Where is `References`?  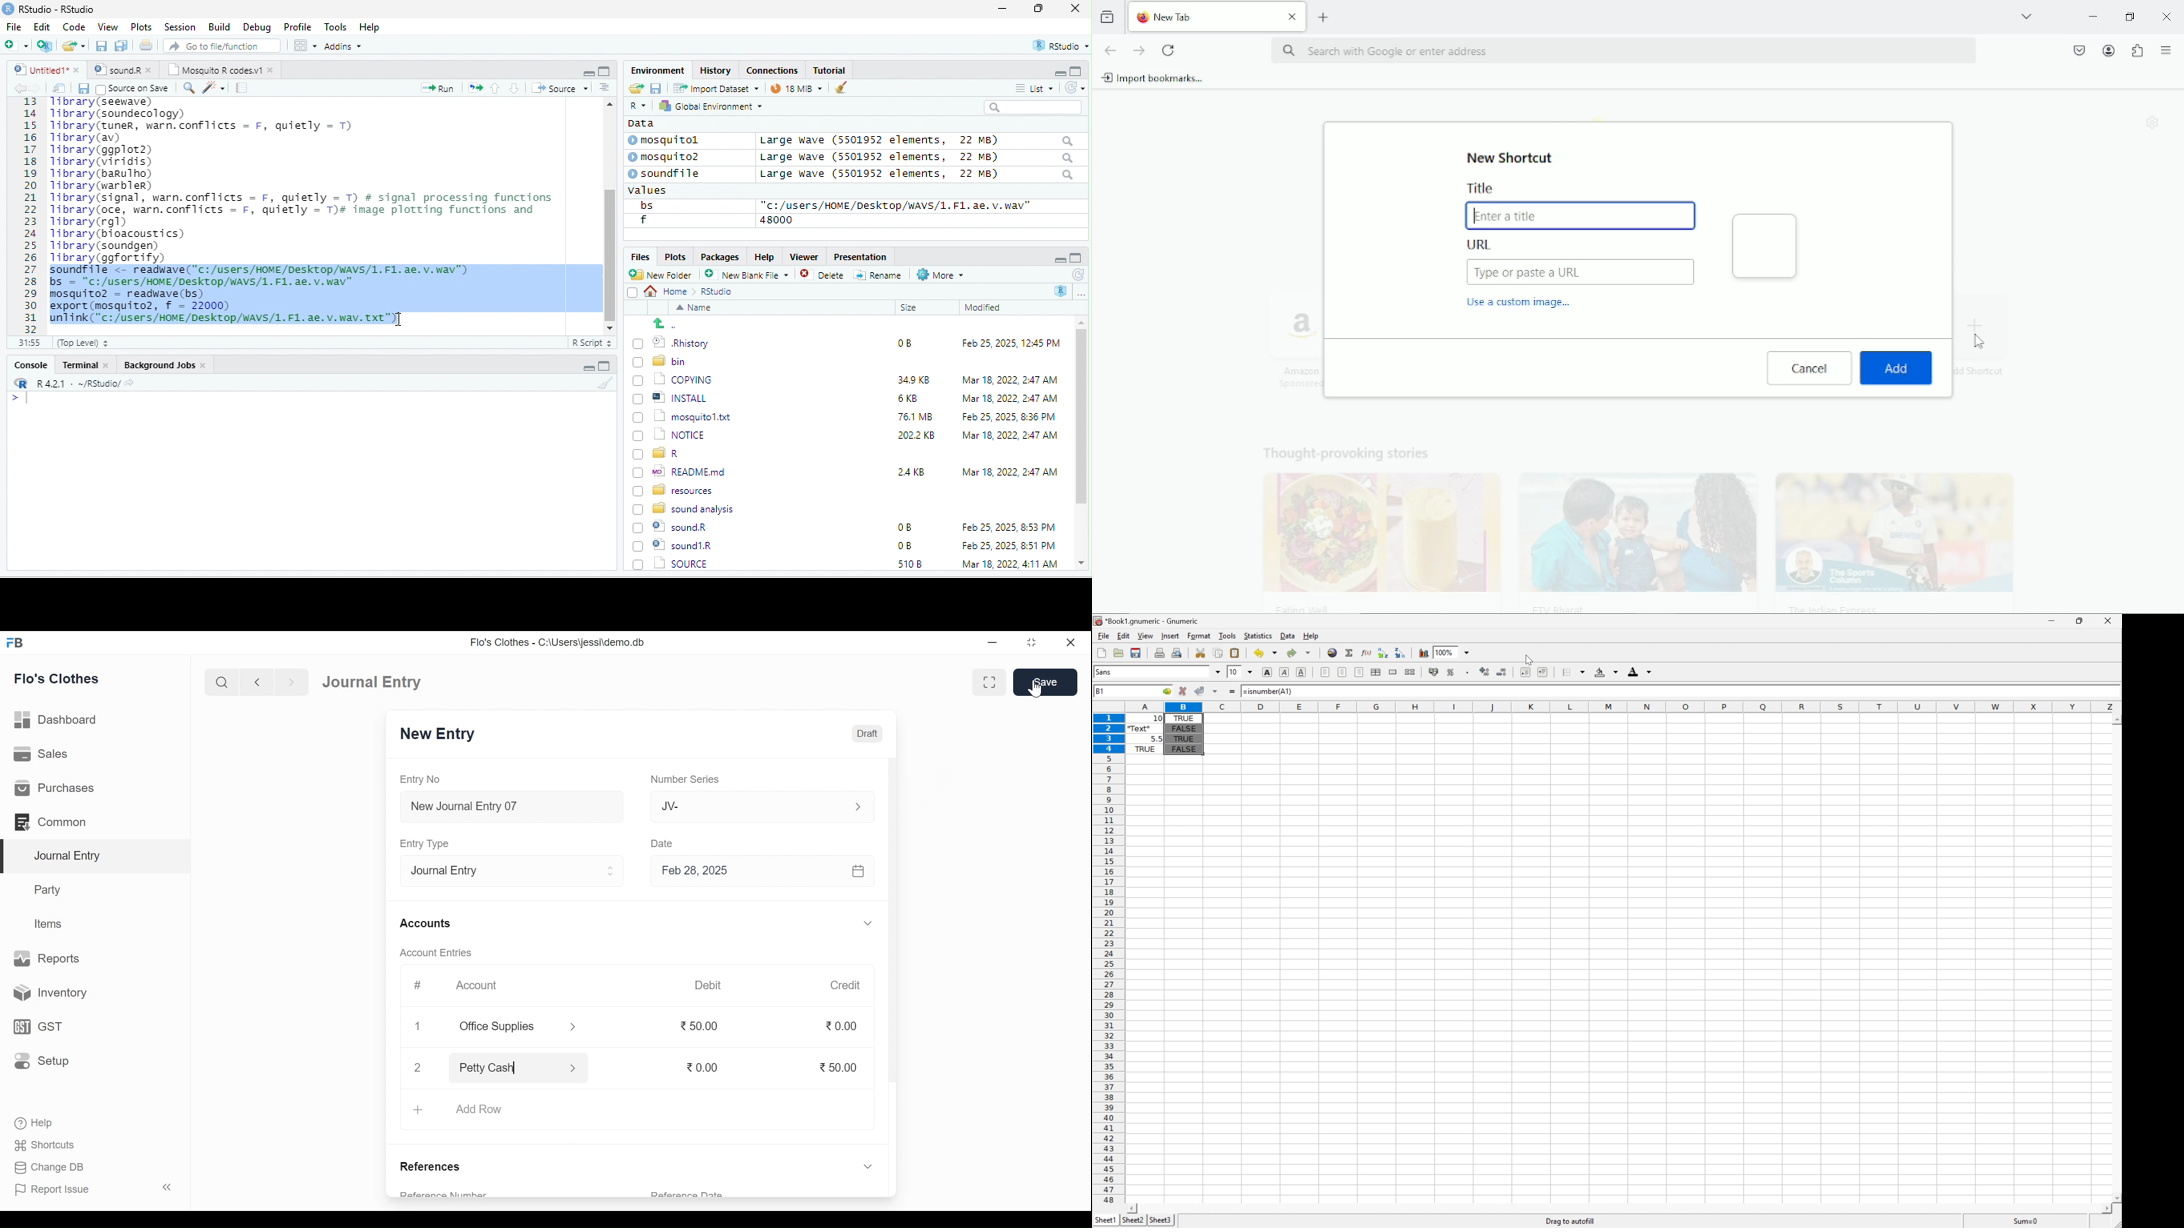
References is located at coordinates (435, 1168).